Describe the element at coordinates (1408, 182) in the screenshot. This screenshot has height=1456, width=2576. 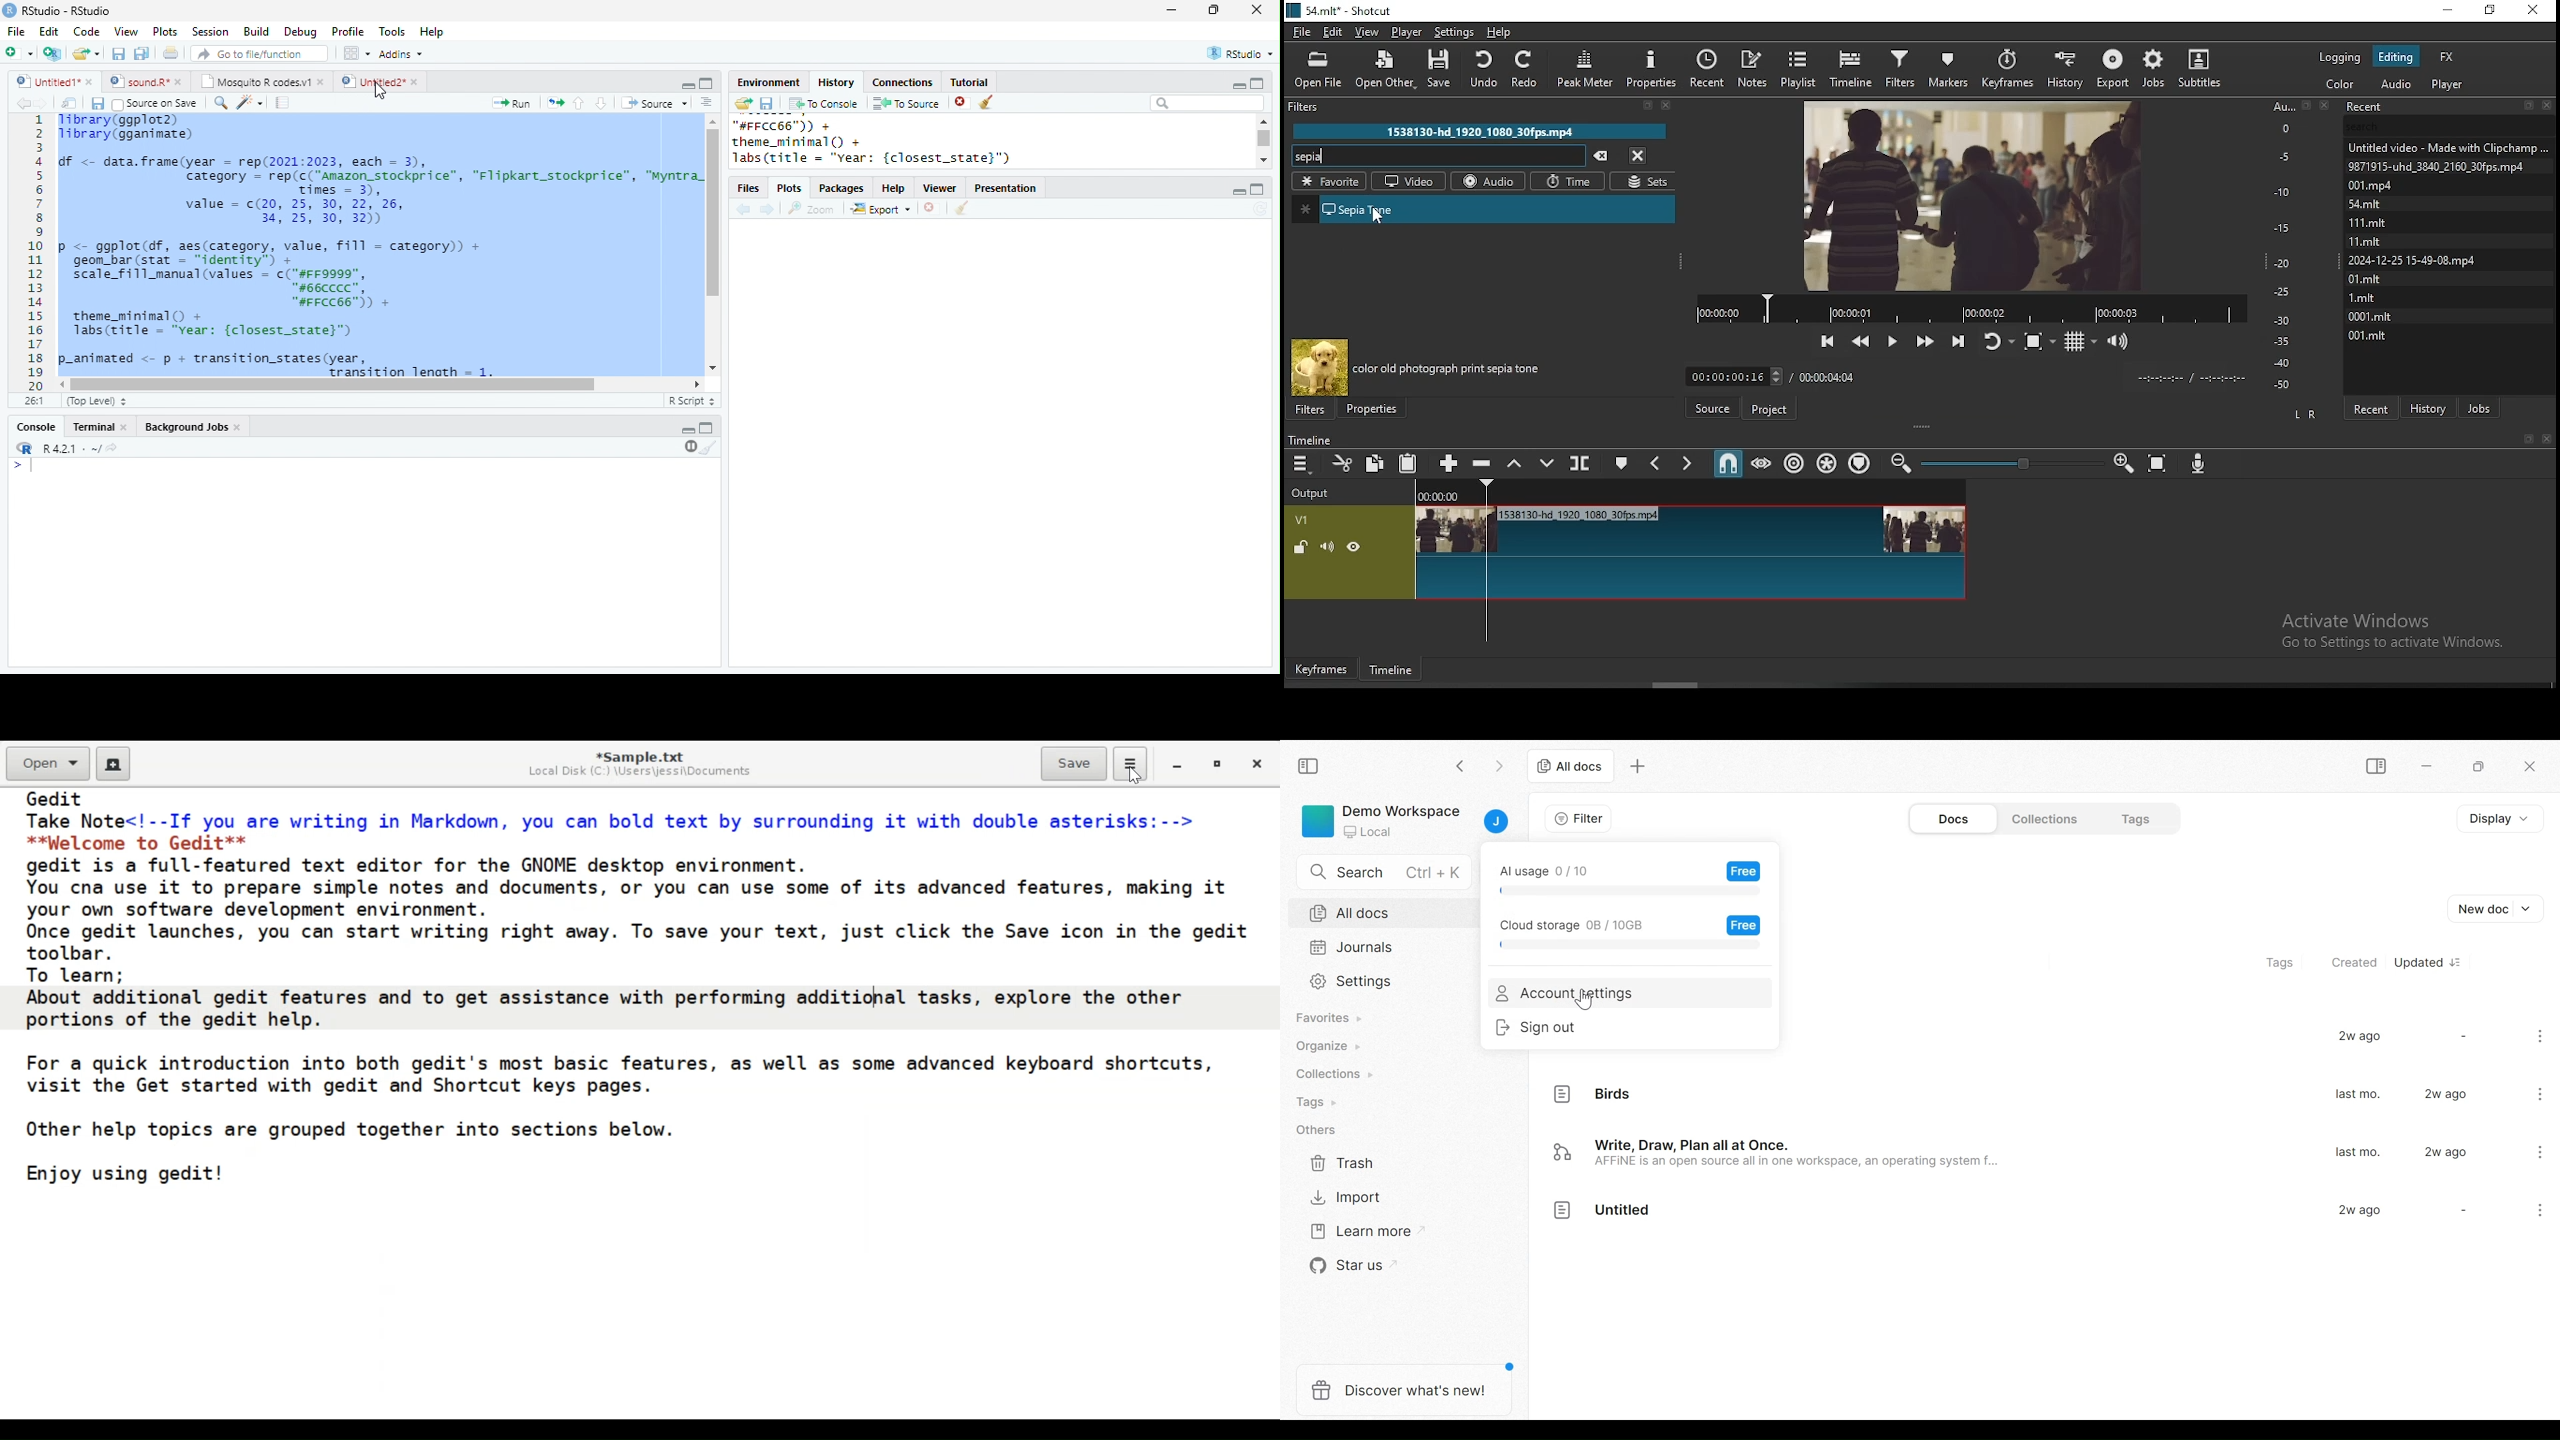
I see `videos` at that location.